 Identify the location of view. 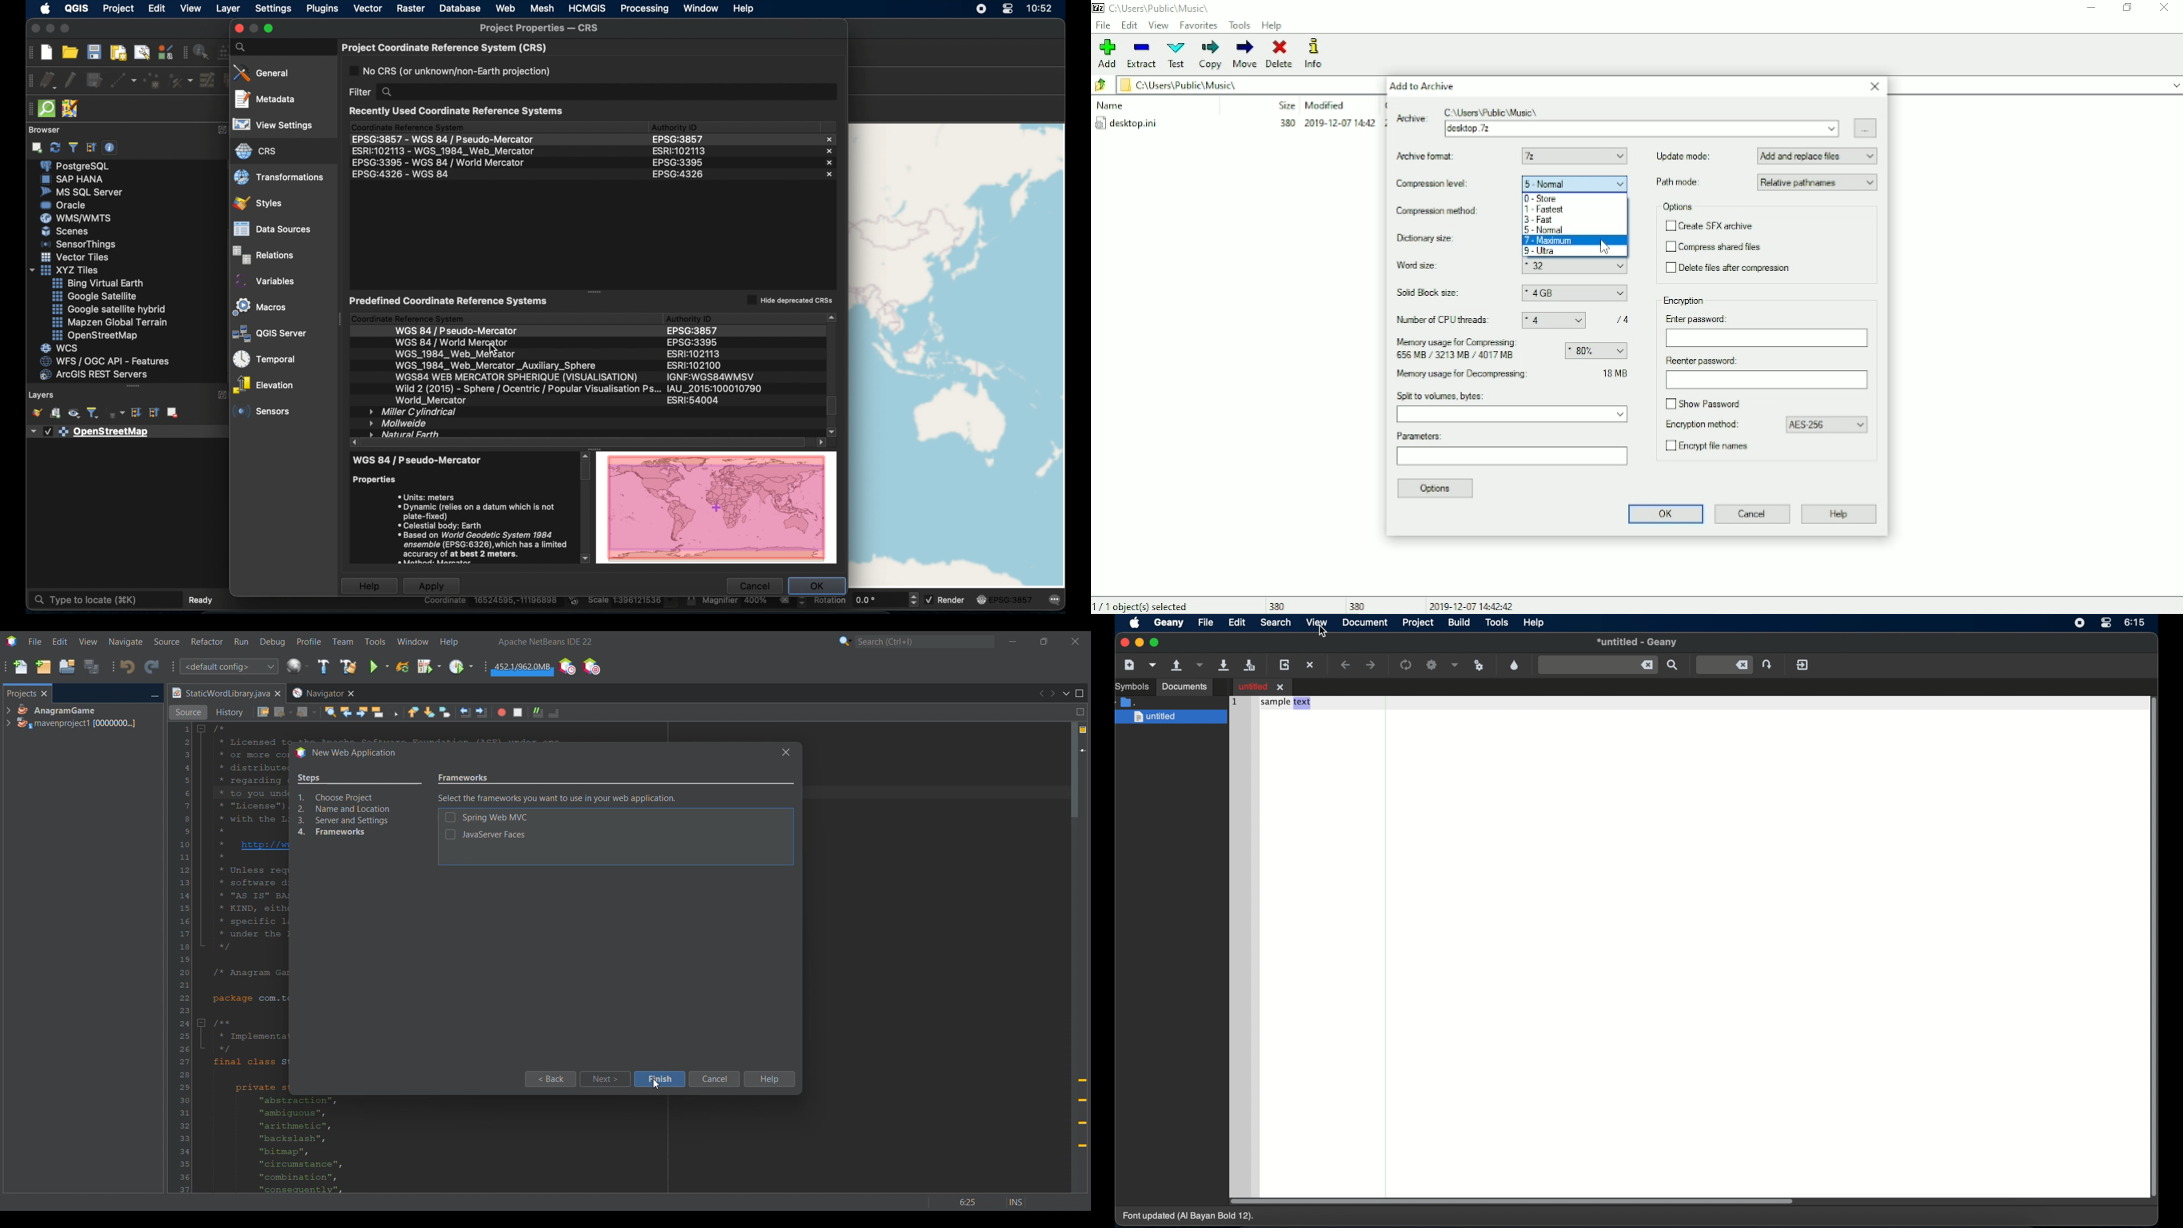
(192, 8).